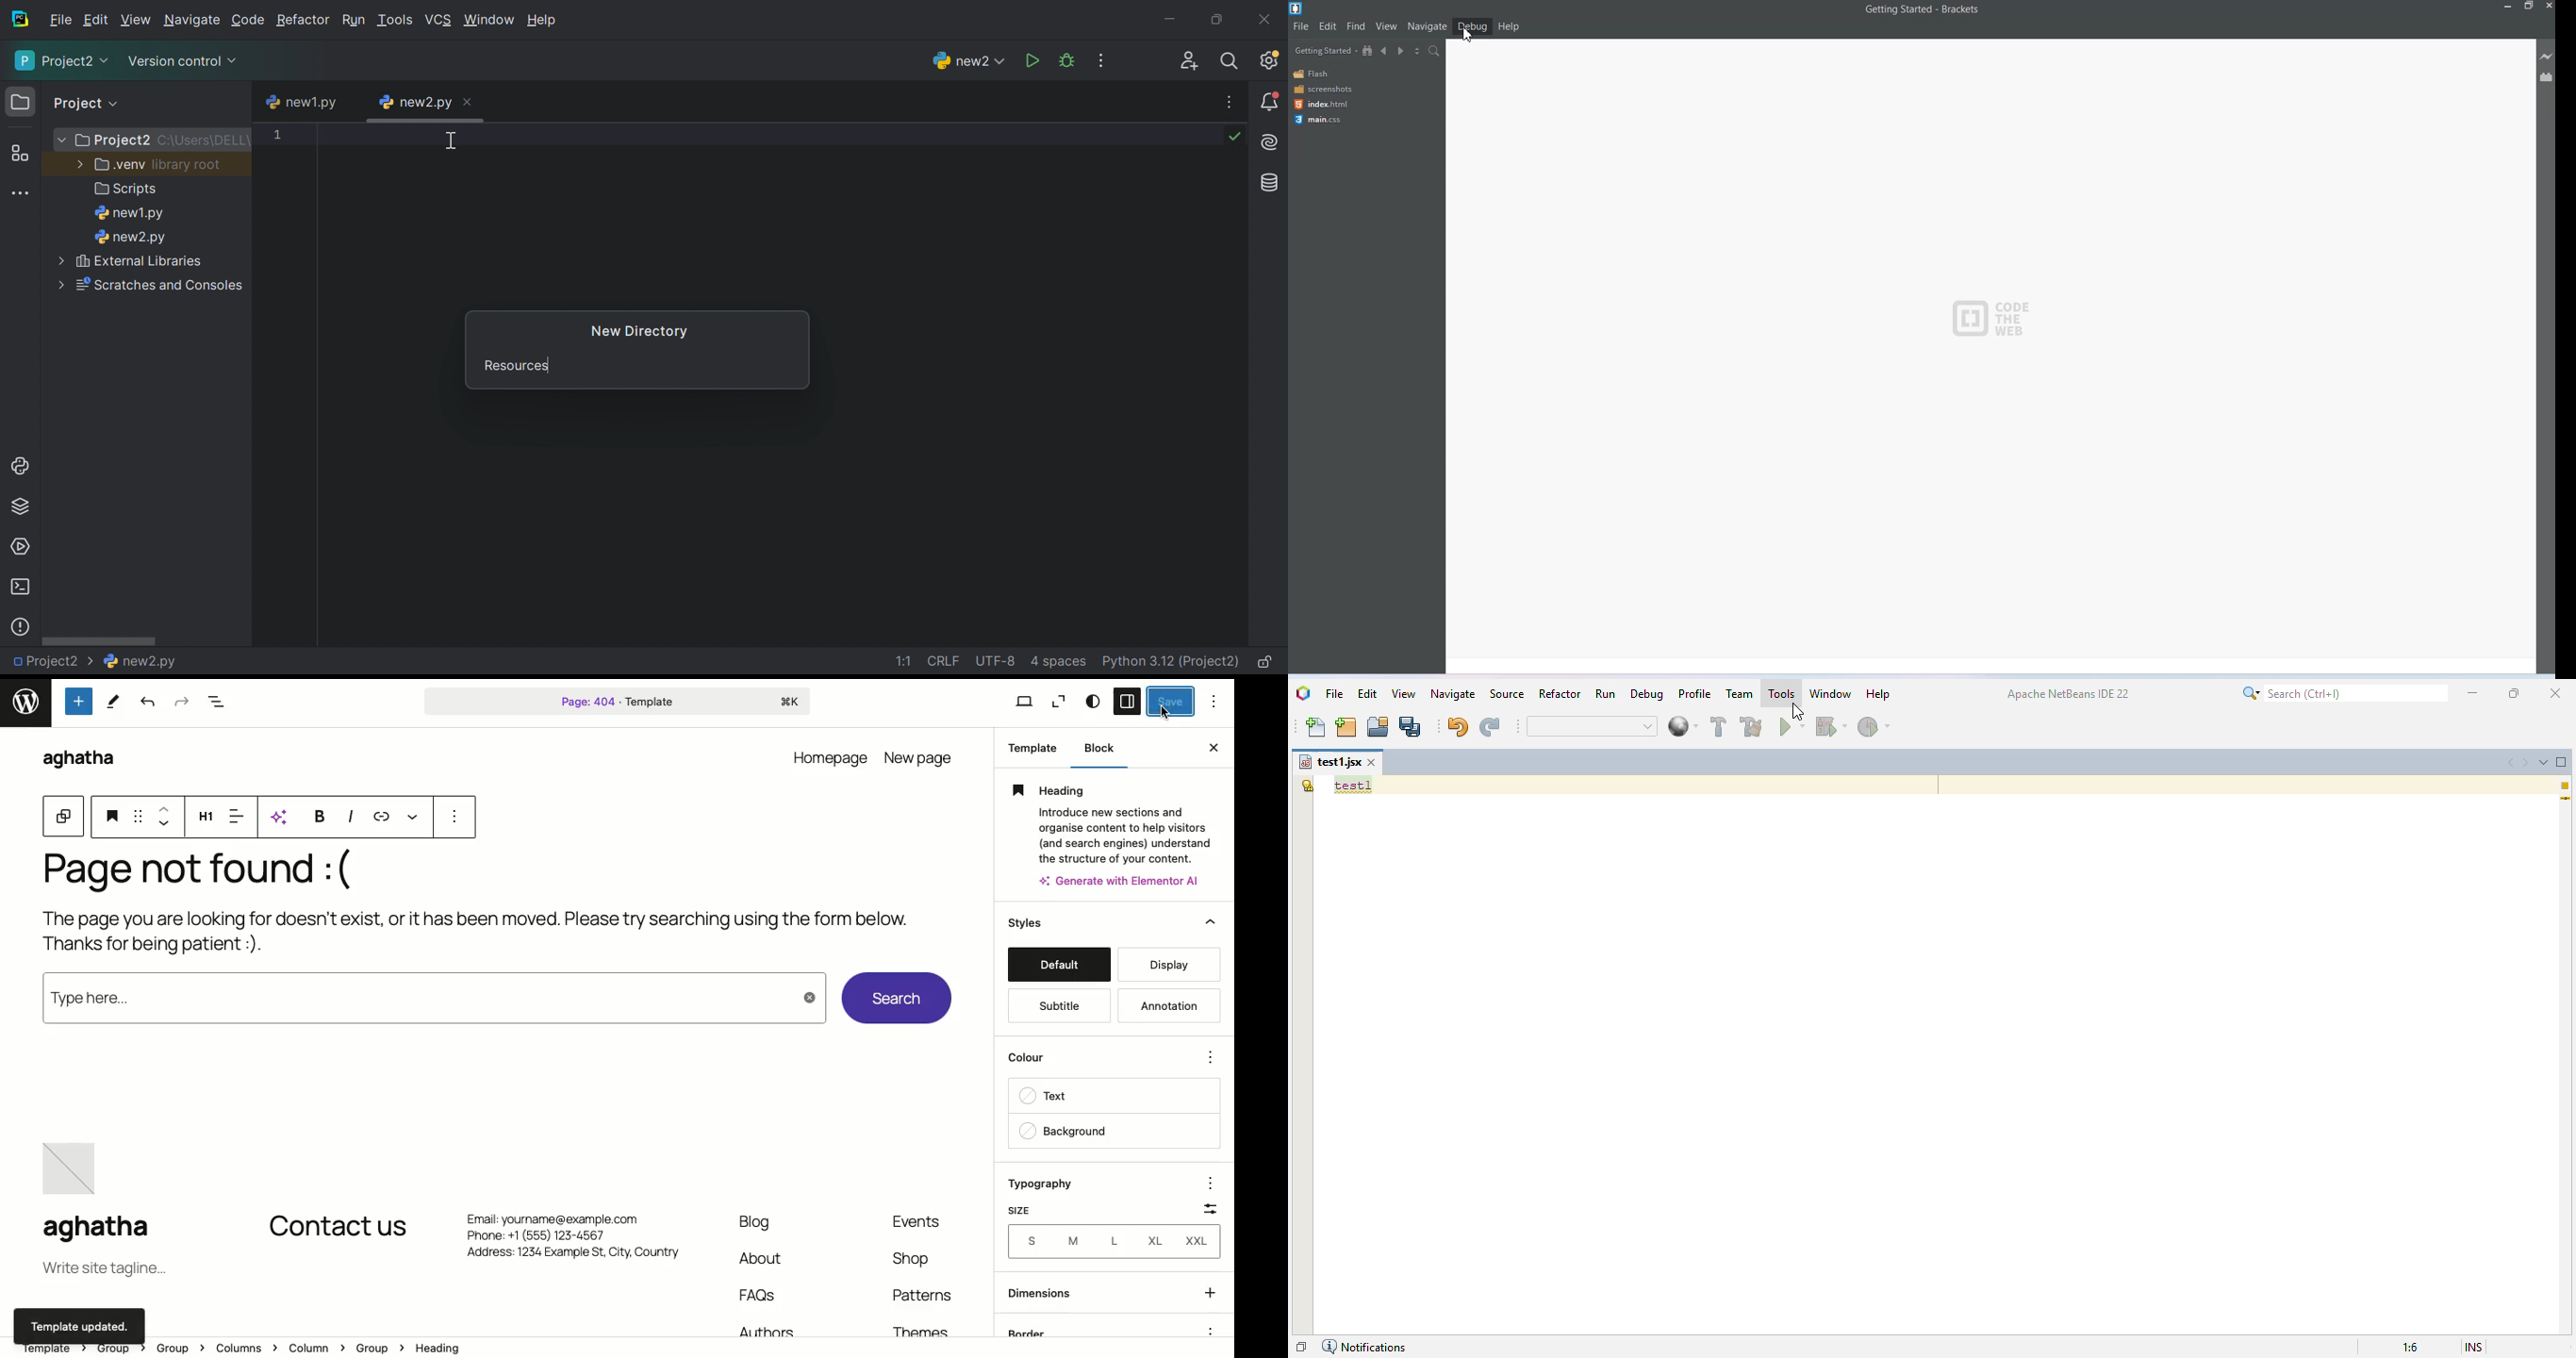  Describe the element at coordinates (469, 103) in the screenshot. I see `Close` at that location.